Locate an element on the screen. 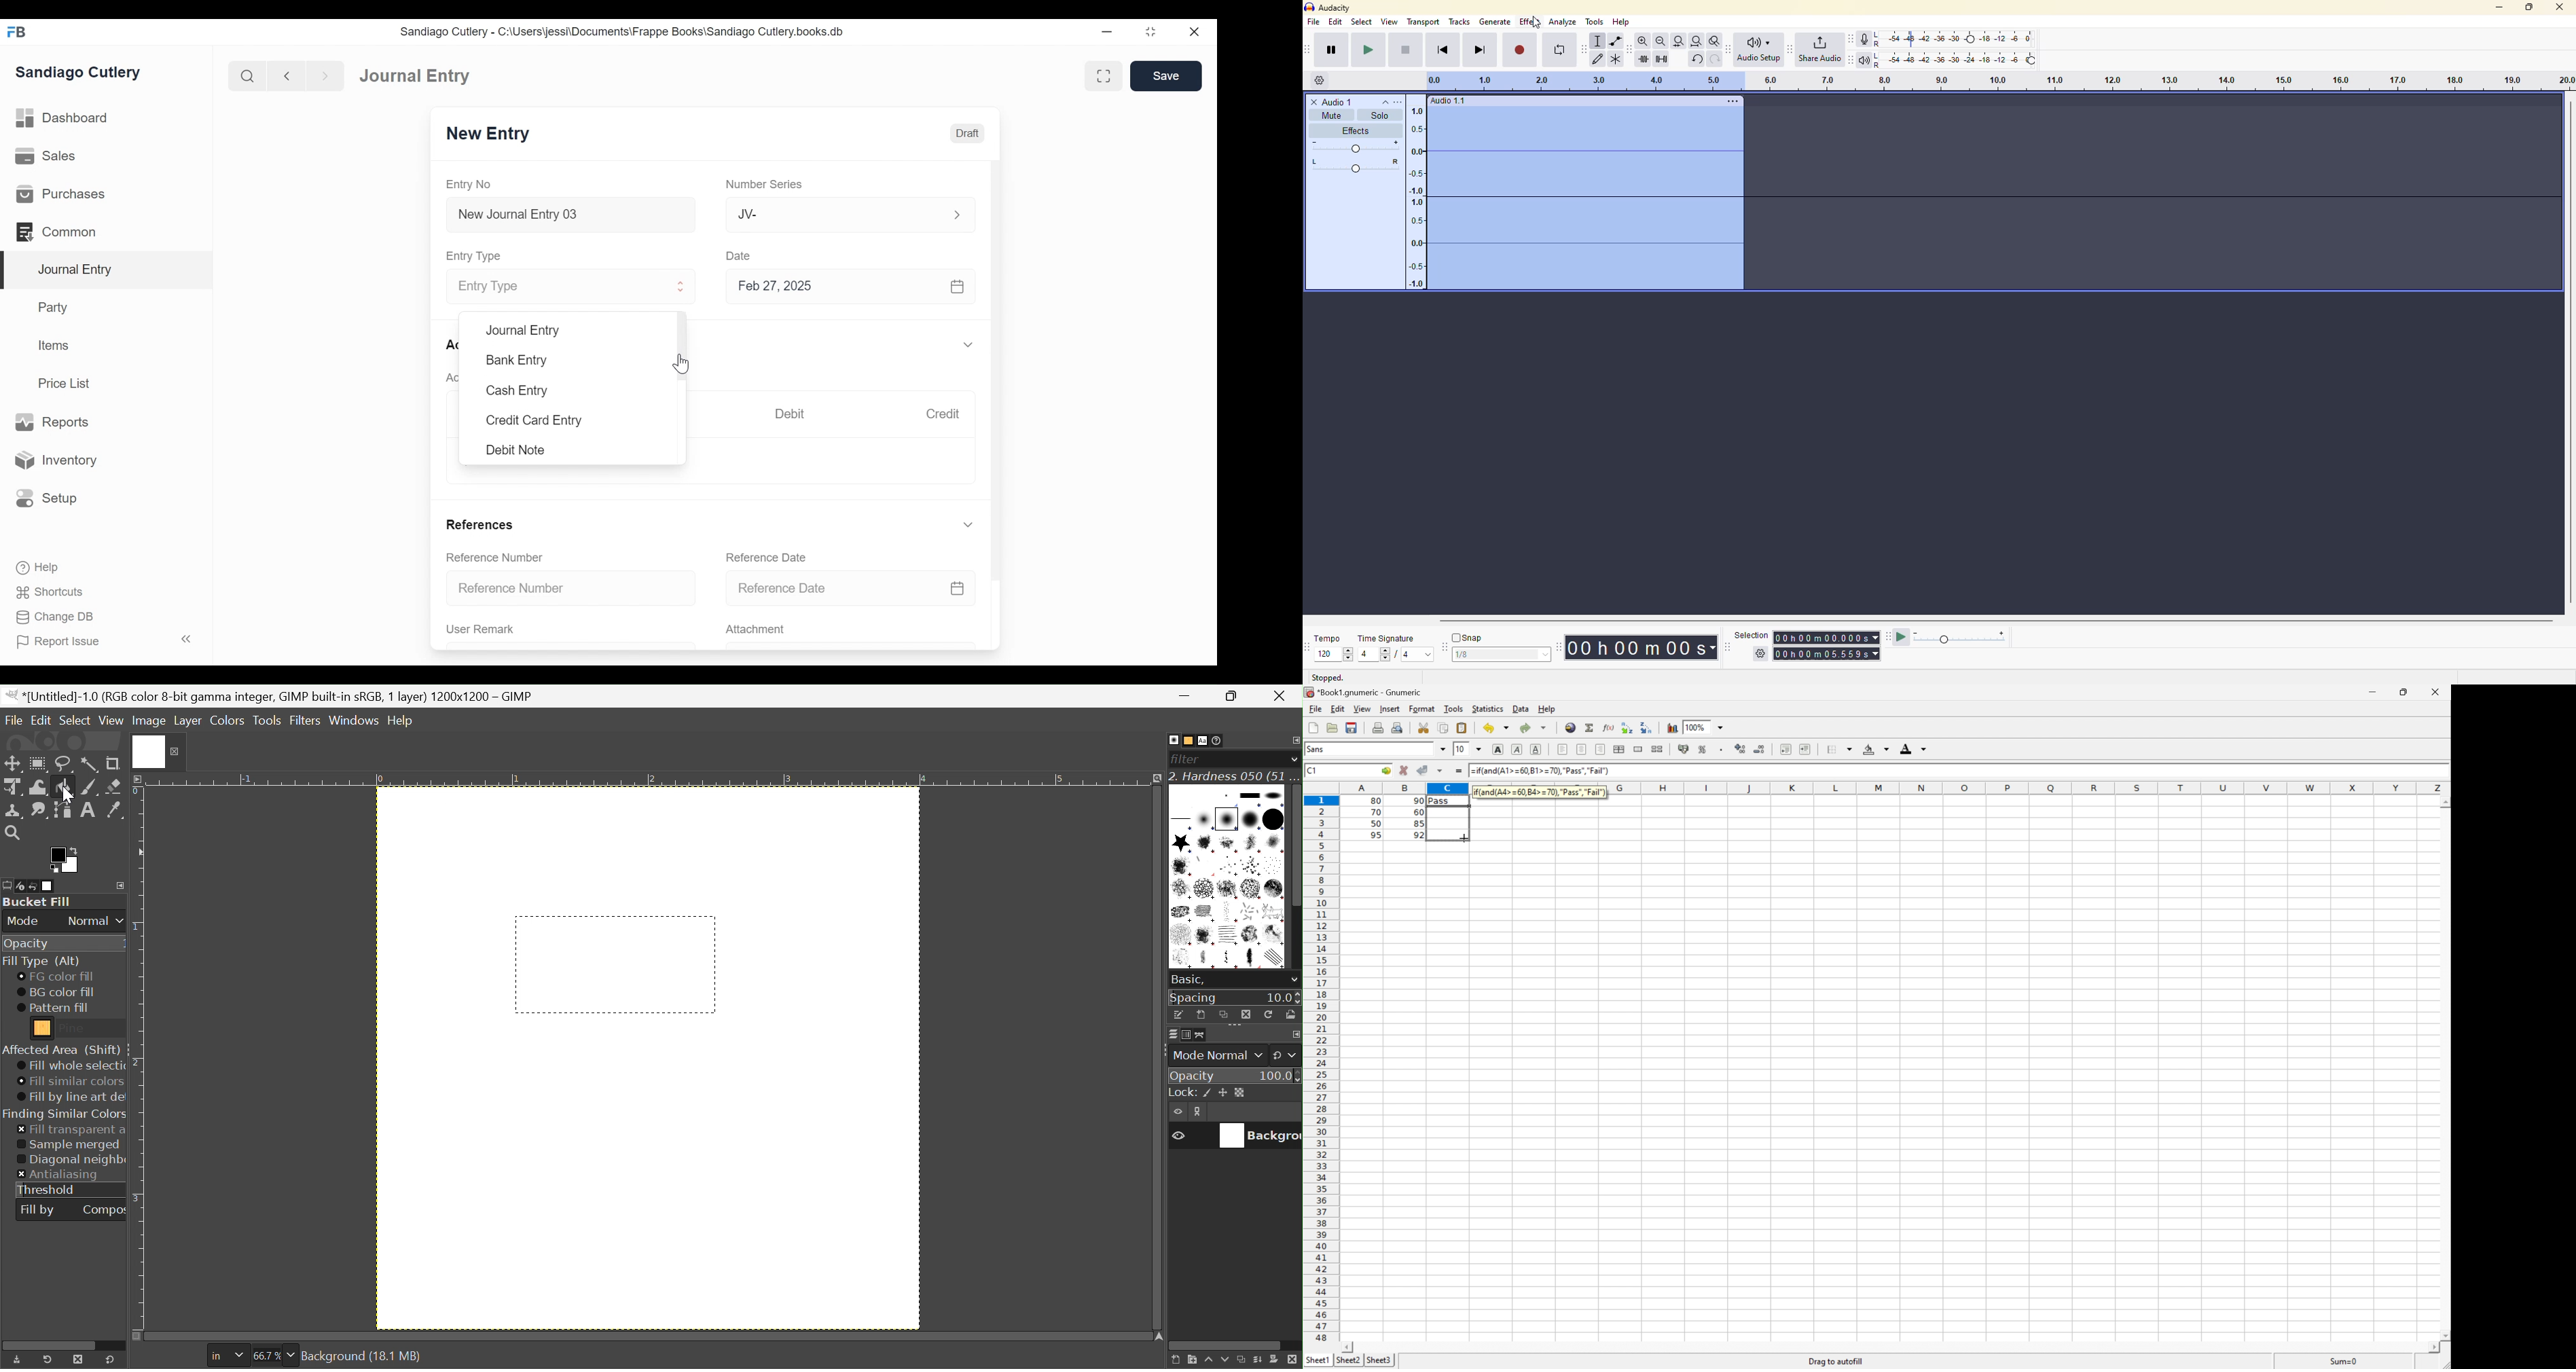 This screenshot has width=2576, height=1372. select is located at coordinates (1361, 22).